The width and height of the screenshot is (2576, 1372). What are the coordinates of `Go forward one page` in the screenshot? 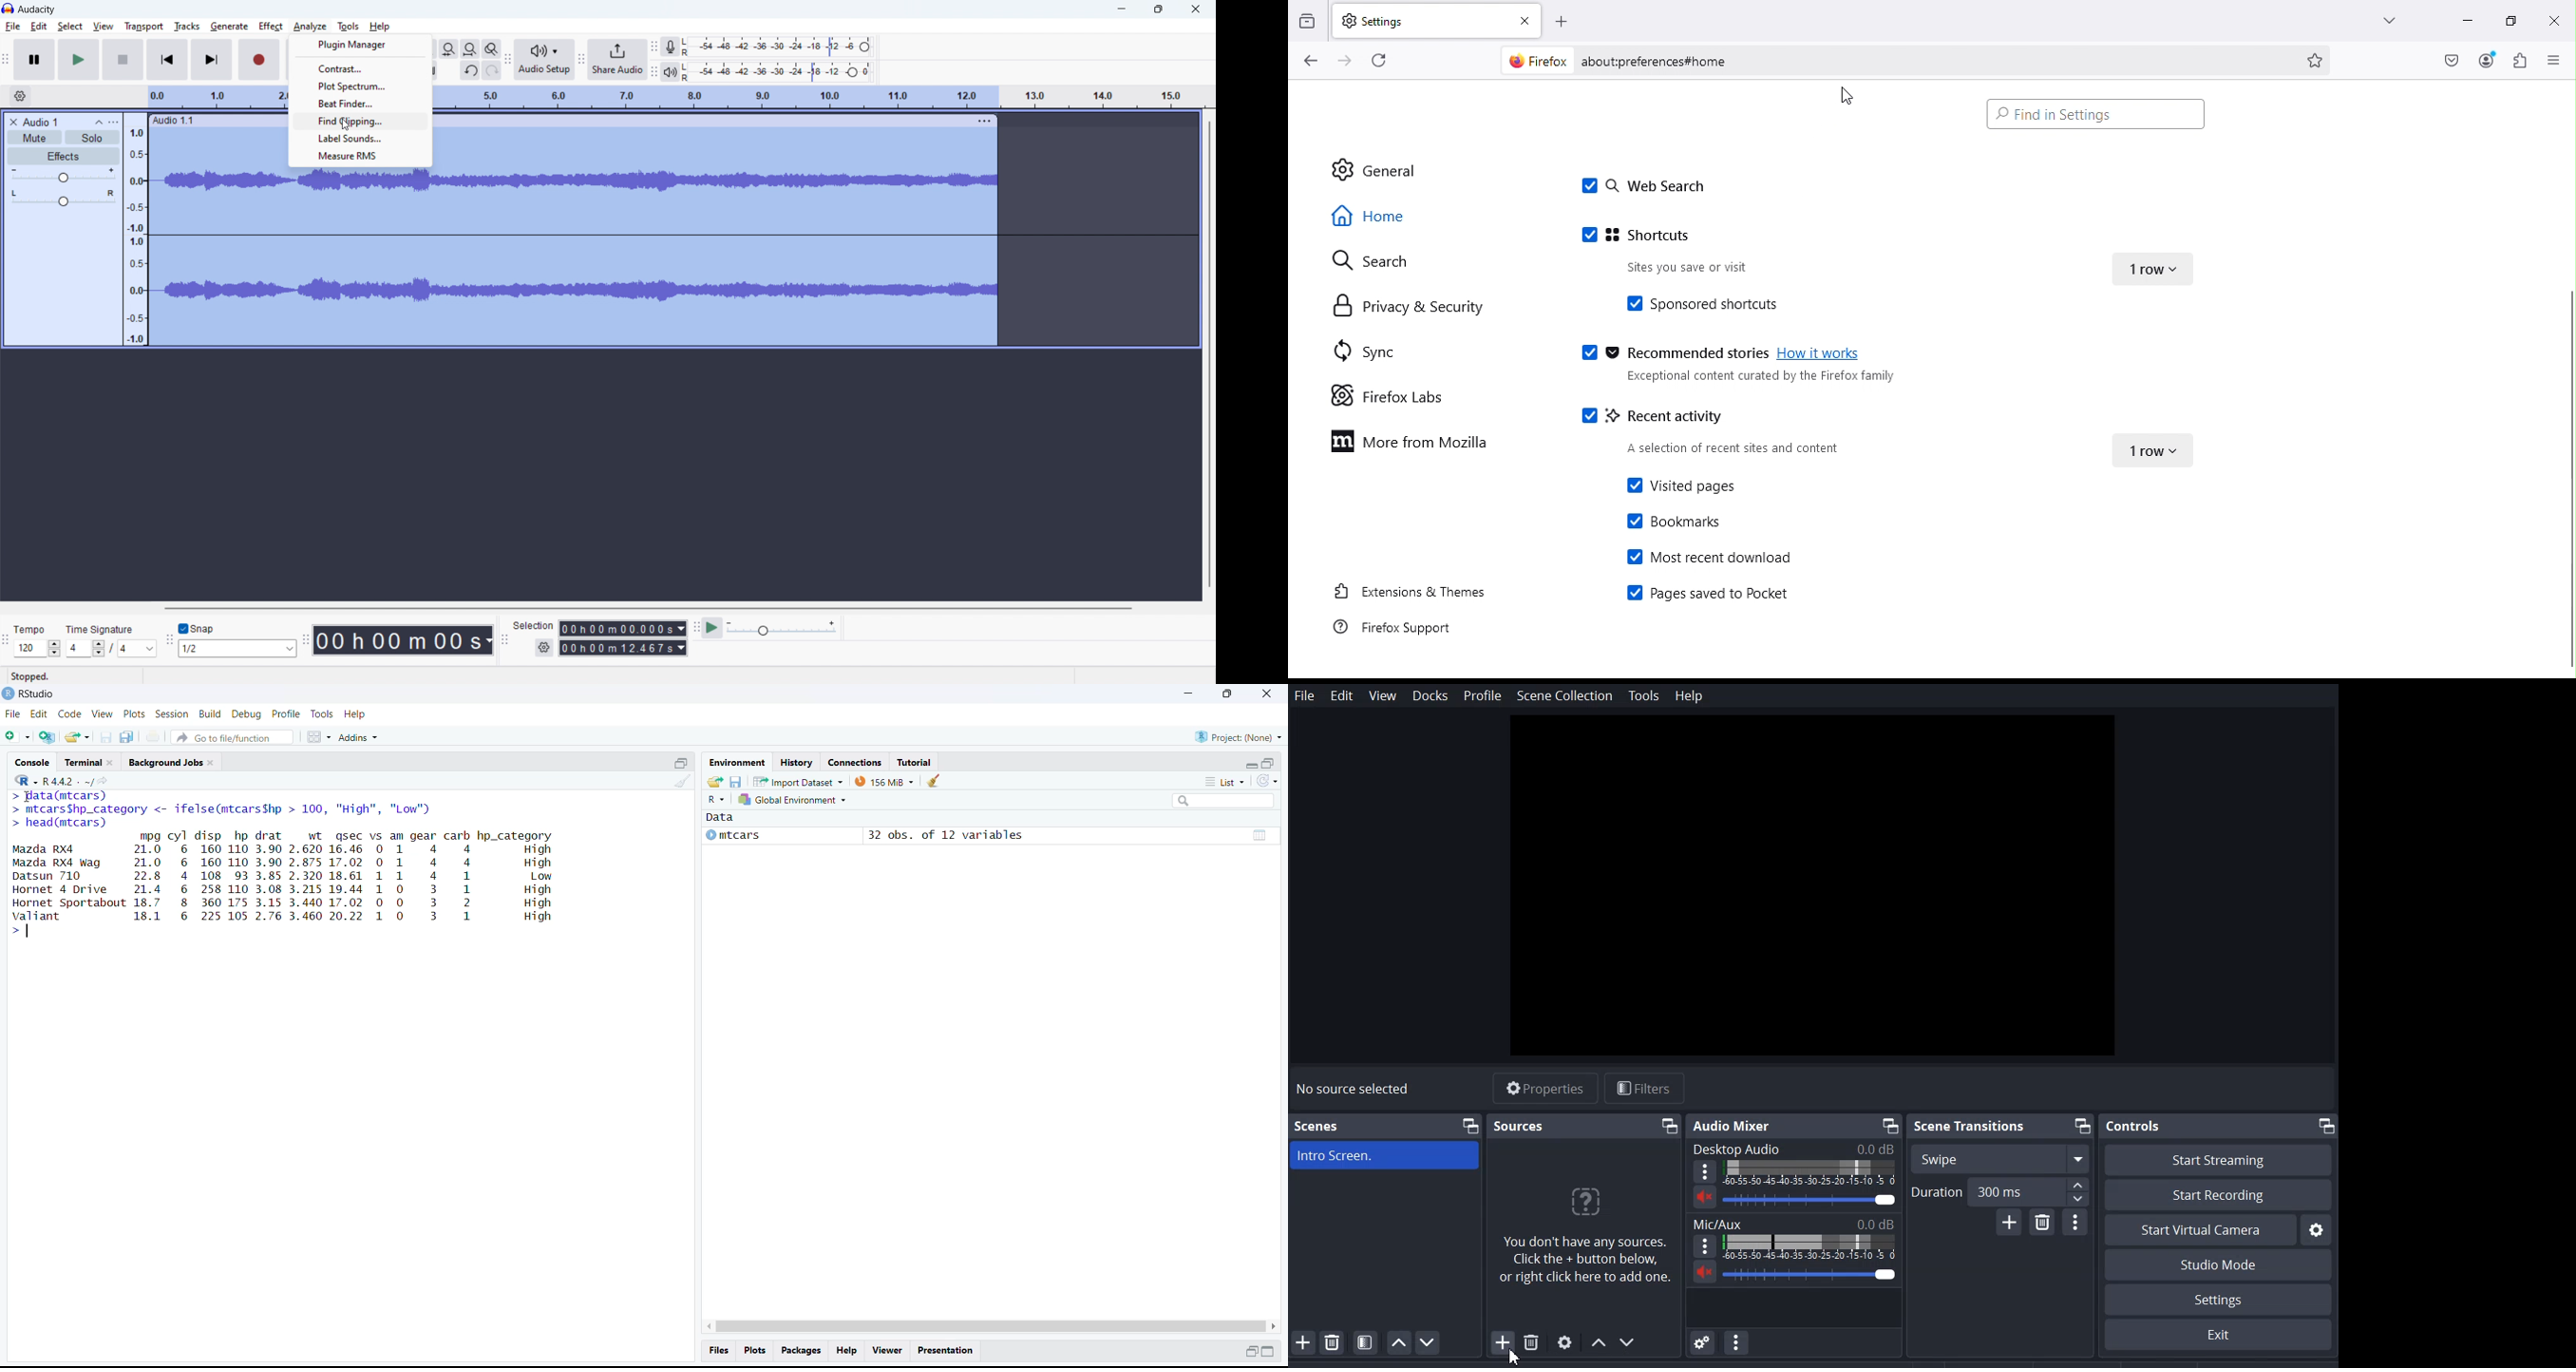 It's located at (1343, 61).